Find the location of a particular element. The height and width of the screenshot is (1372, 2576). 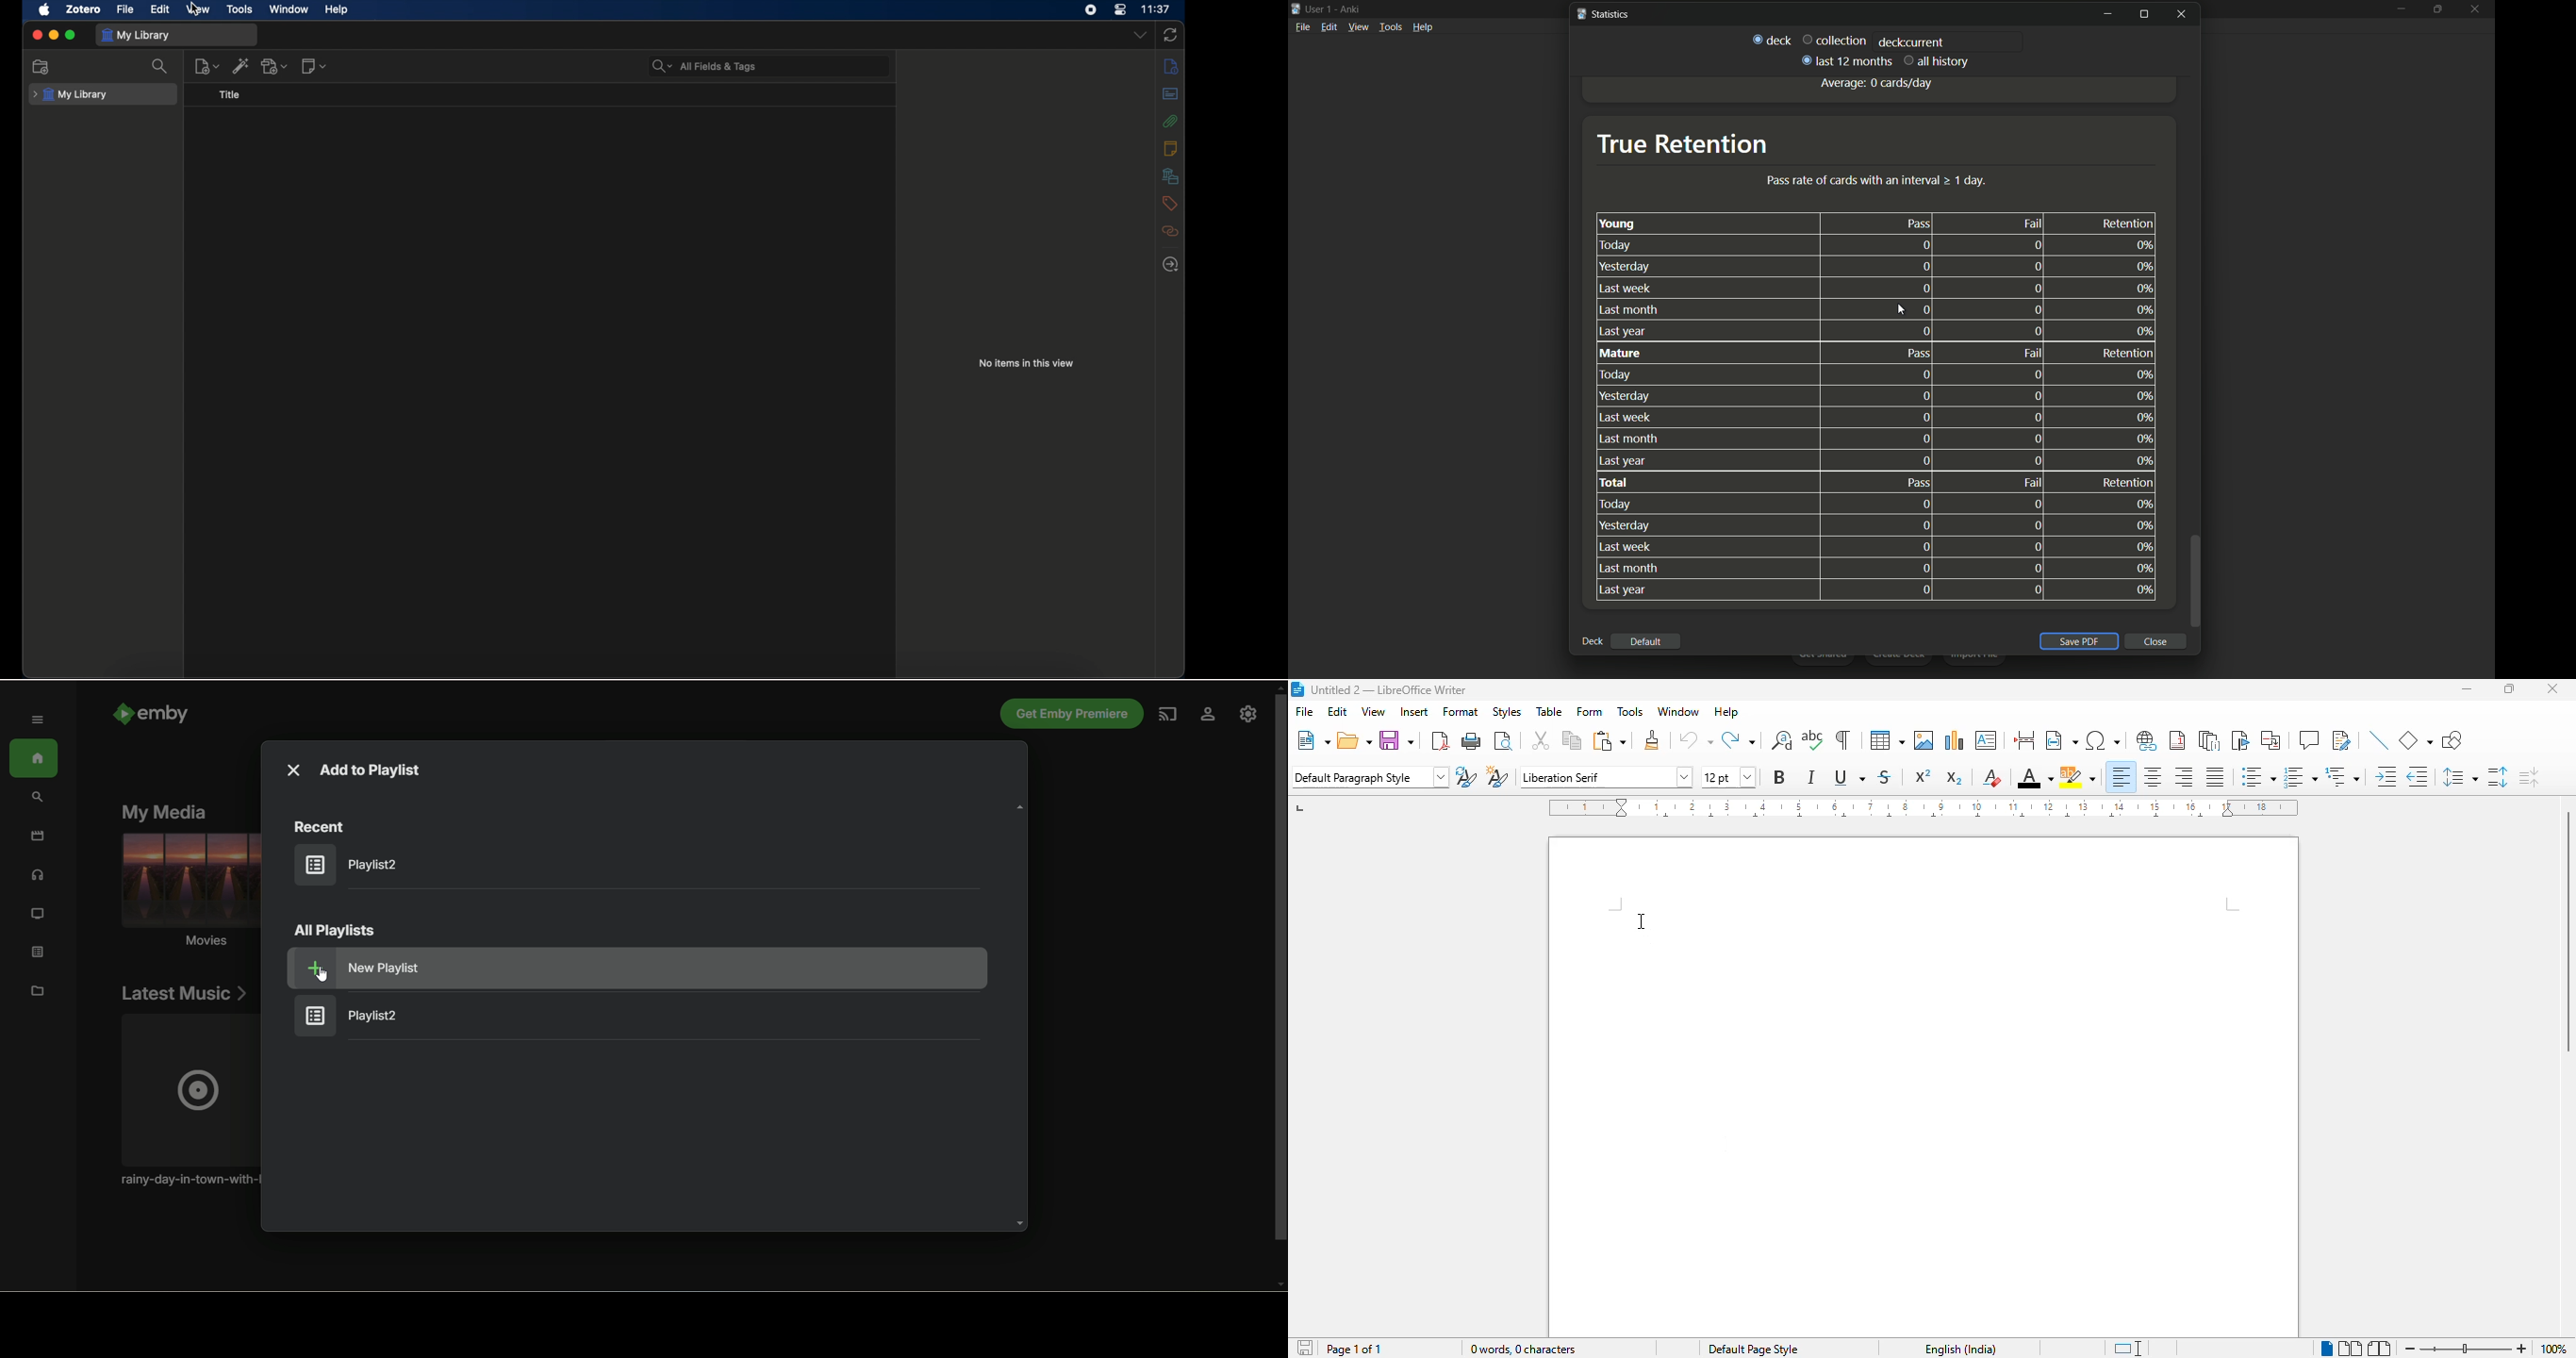

all history is located at coordinates (1937, 62).